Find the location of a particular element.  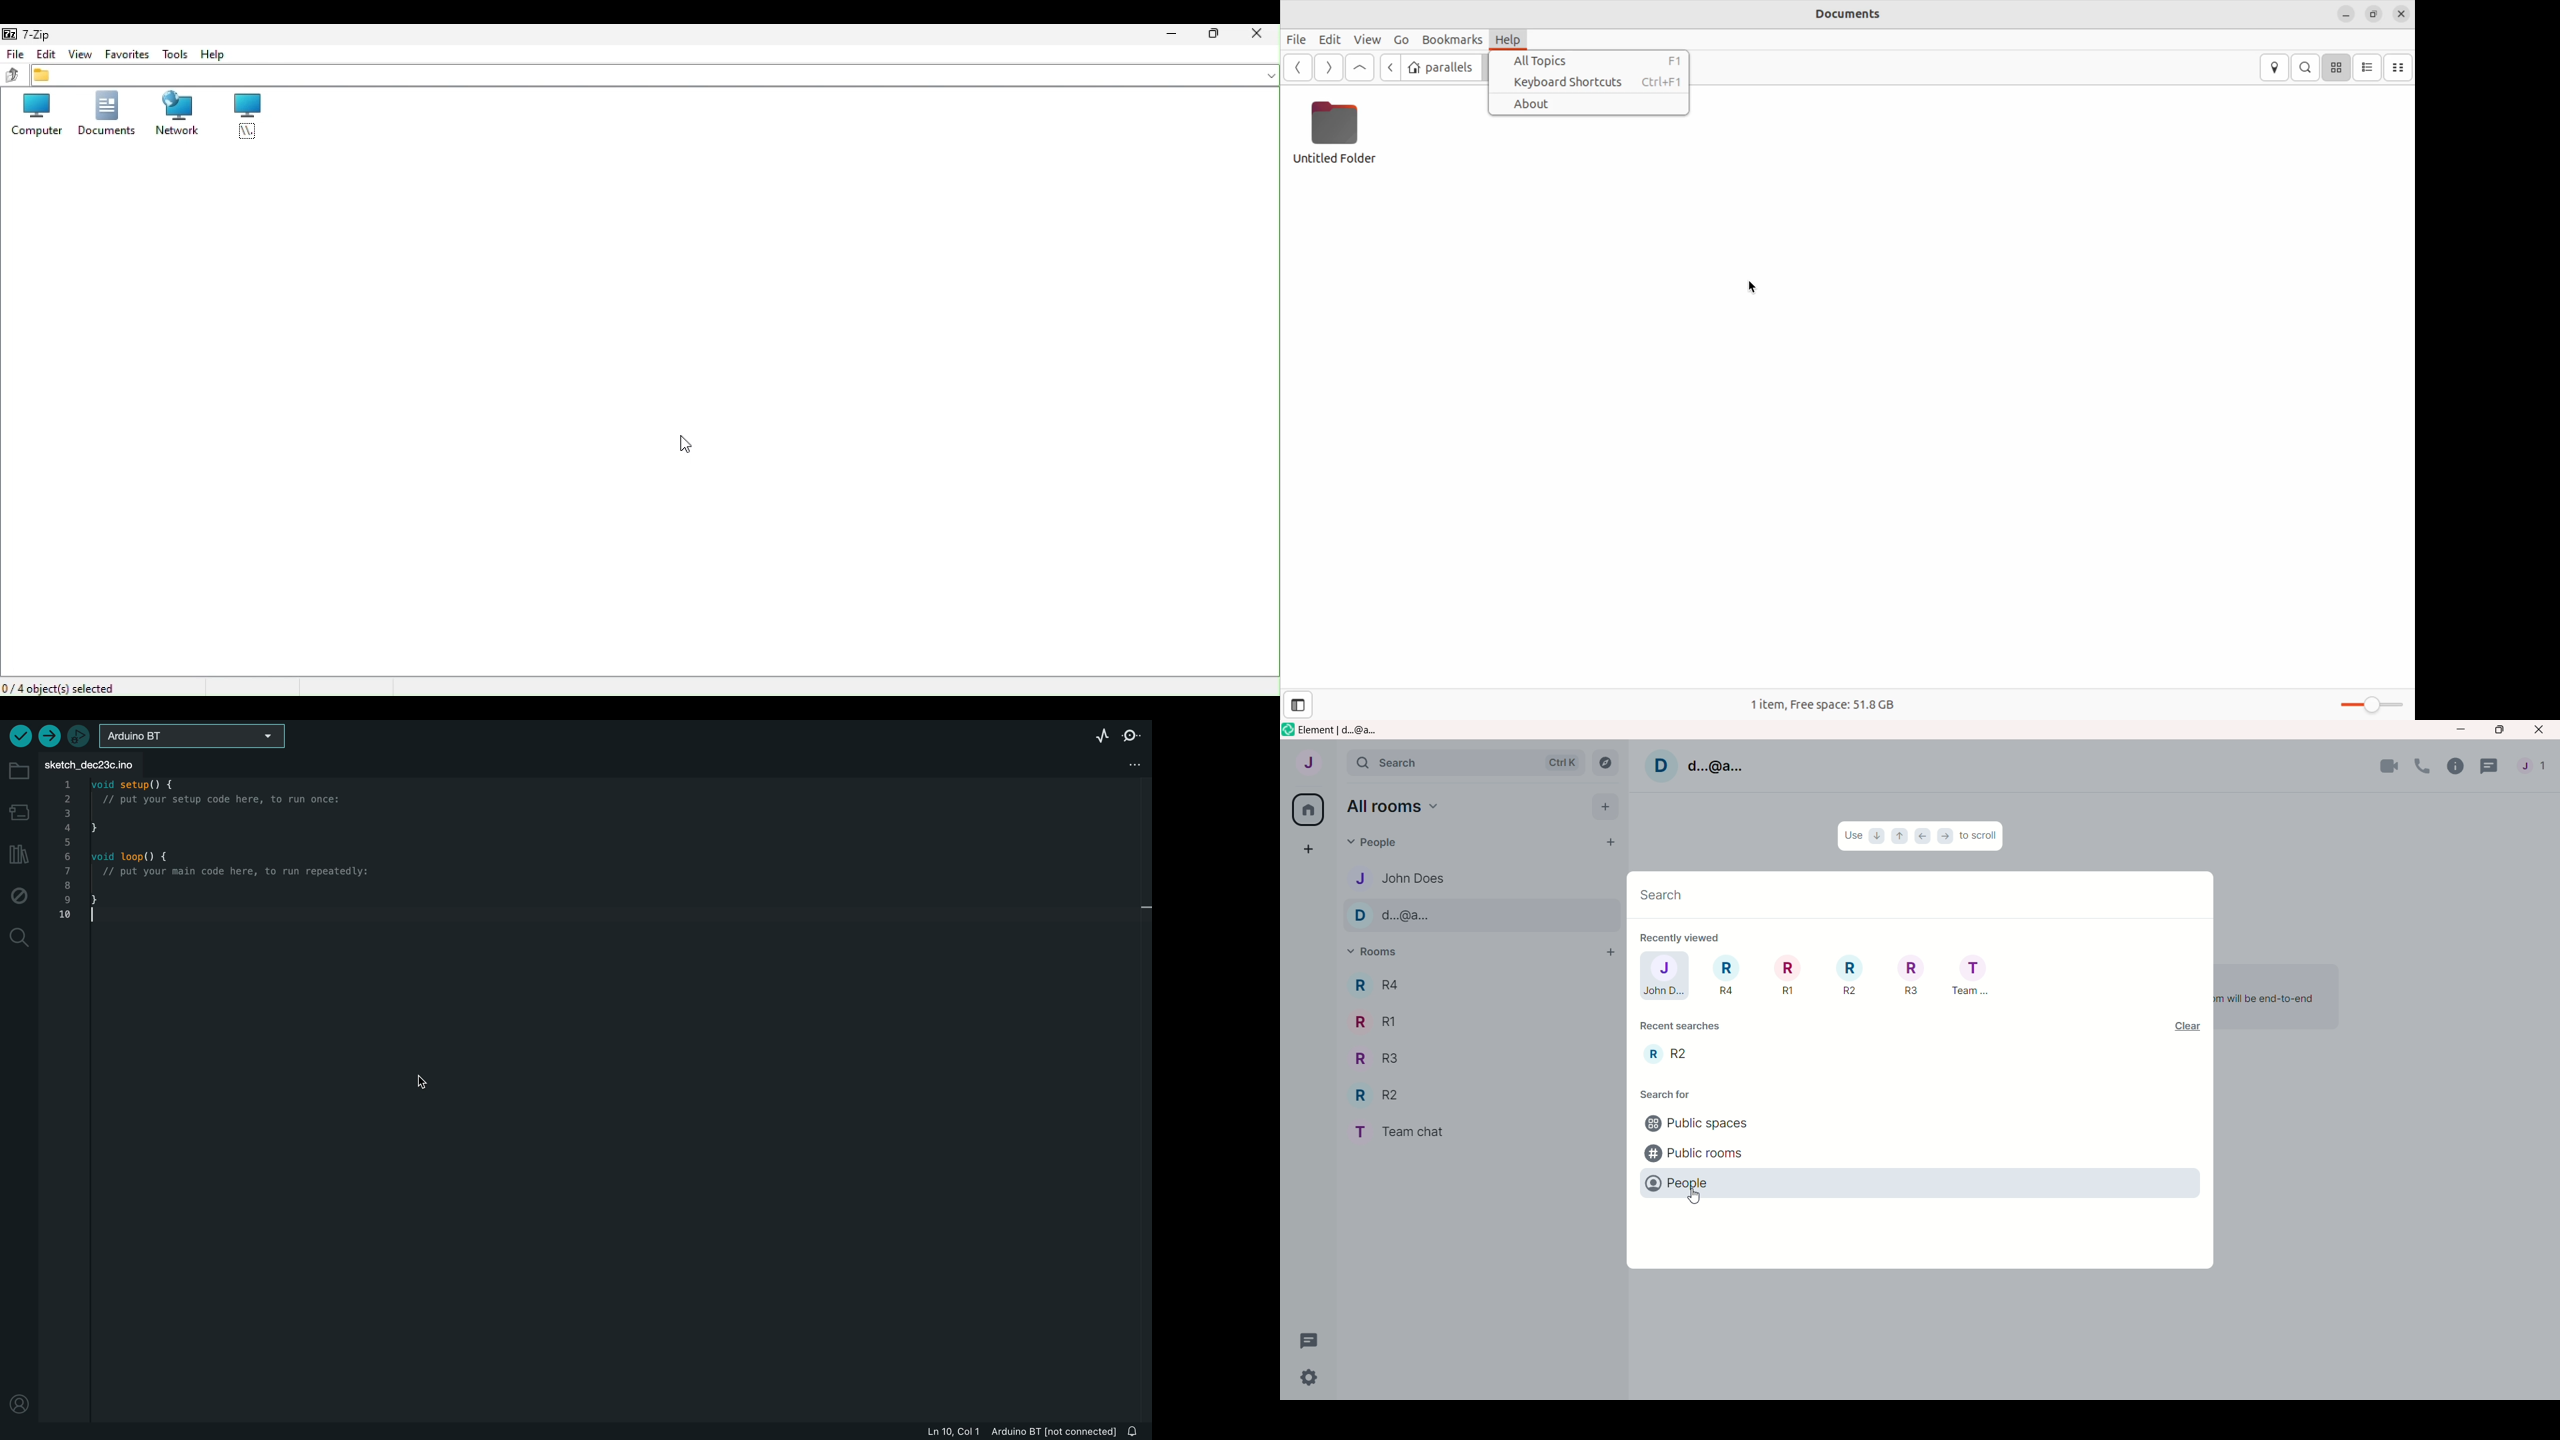

recent user r1 is located at coordinates (1783, 976).